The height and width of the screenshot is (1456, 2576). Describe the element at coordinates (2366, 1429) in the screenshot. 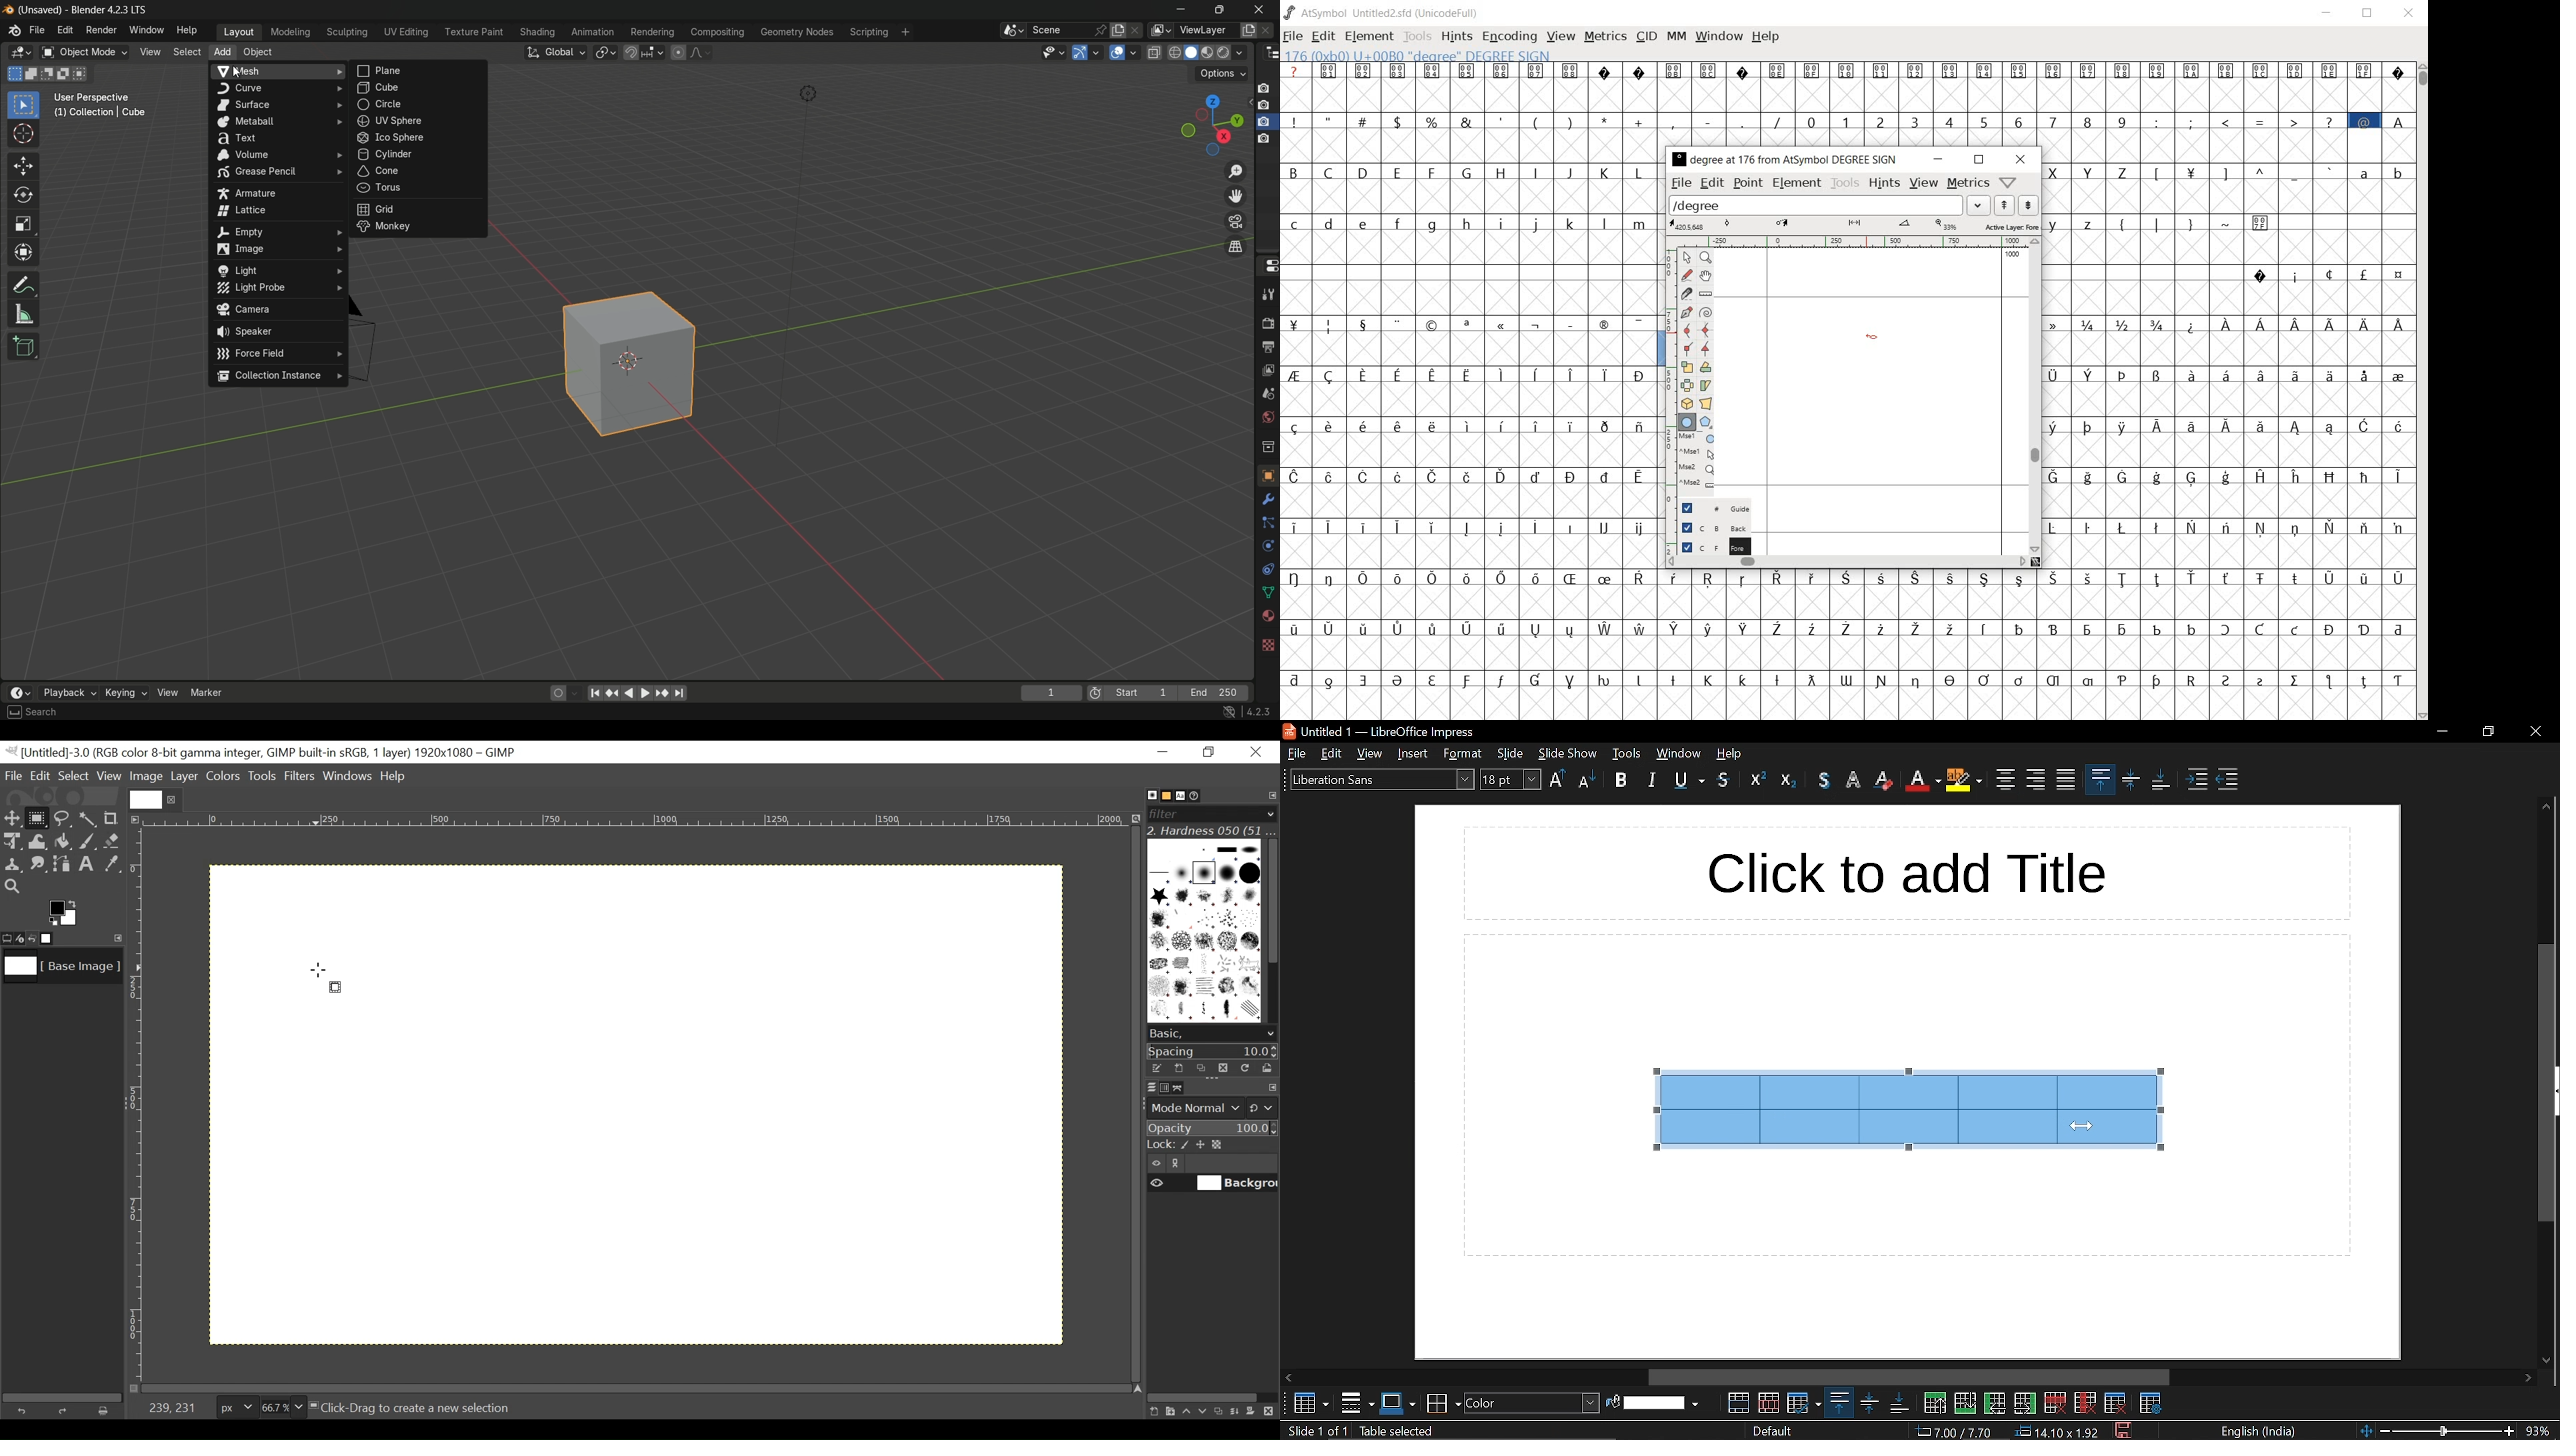

I see `fit to page ` at that location.